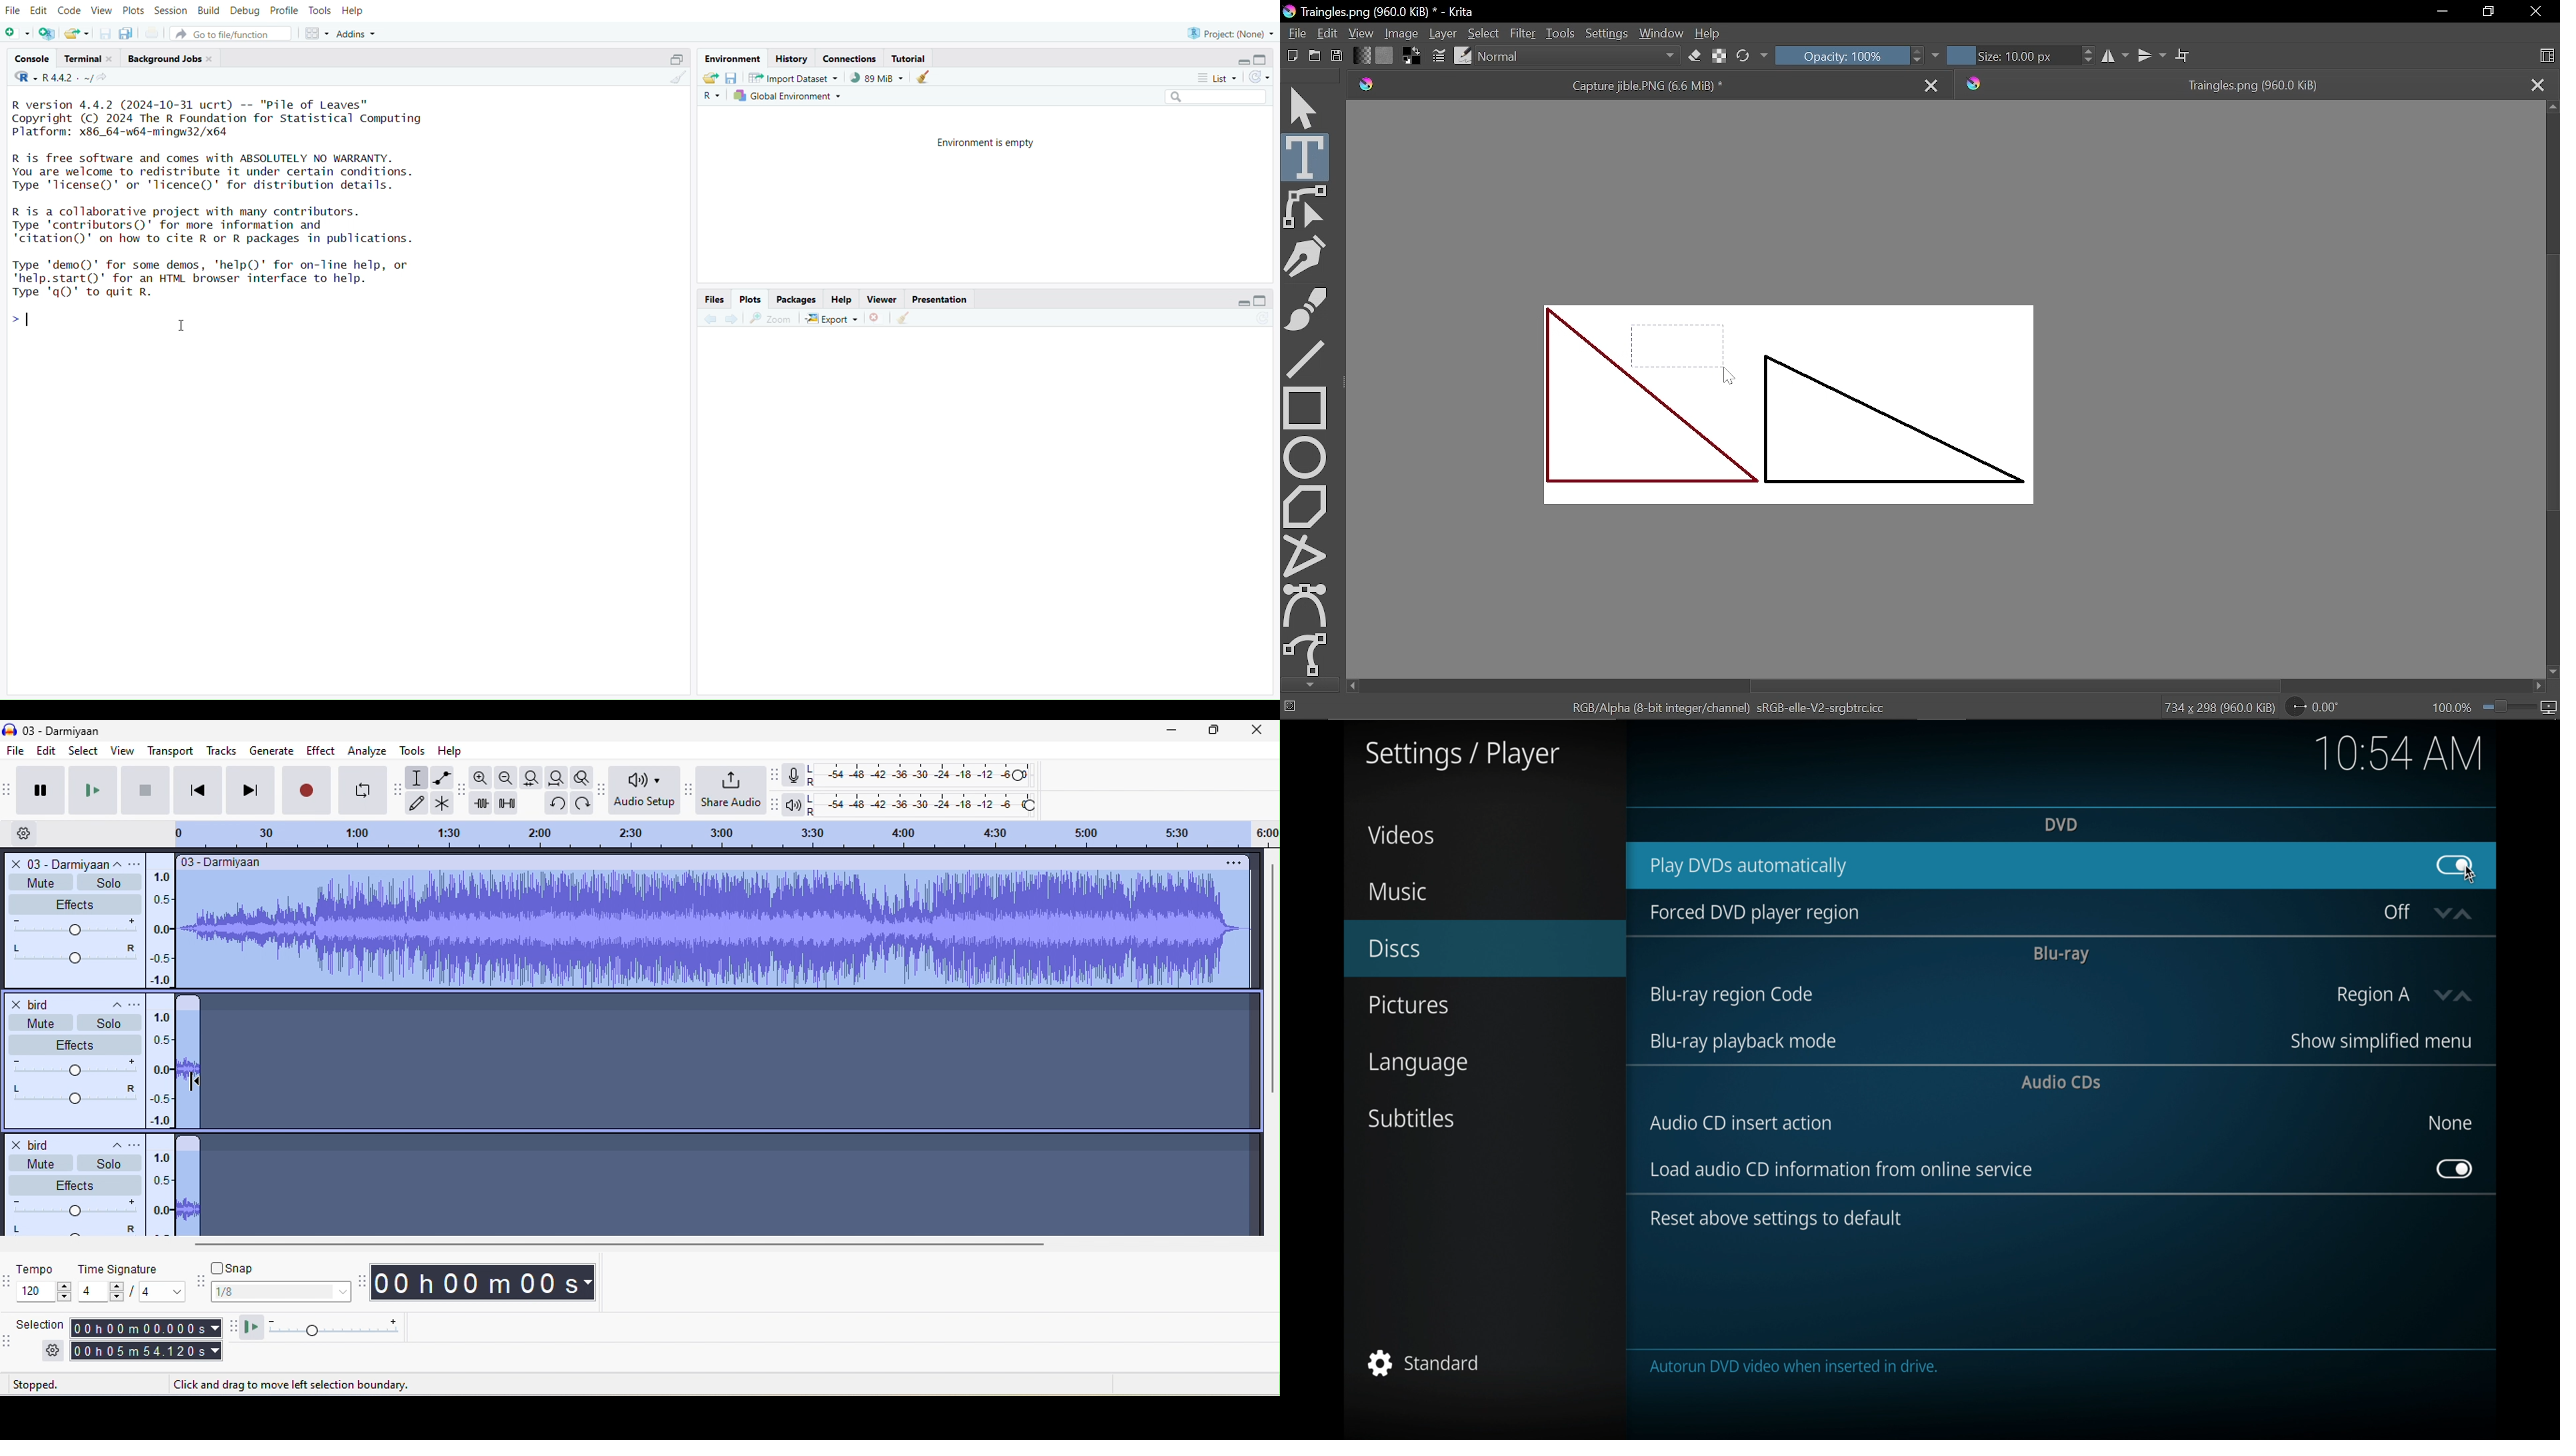  Describe the element at coordinates (171, 56) in the screenshot. I see `Background Jobs` at that location.